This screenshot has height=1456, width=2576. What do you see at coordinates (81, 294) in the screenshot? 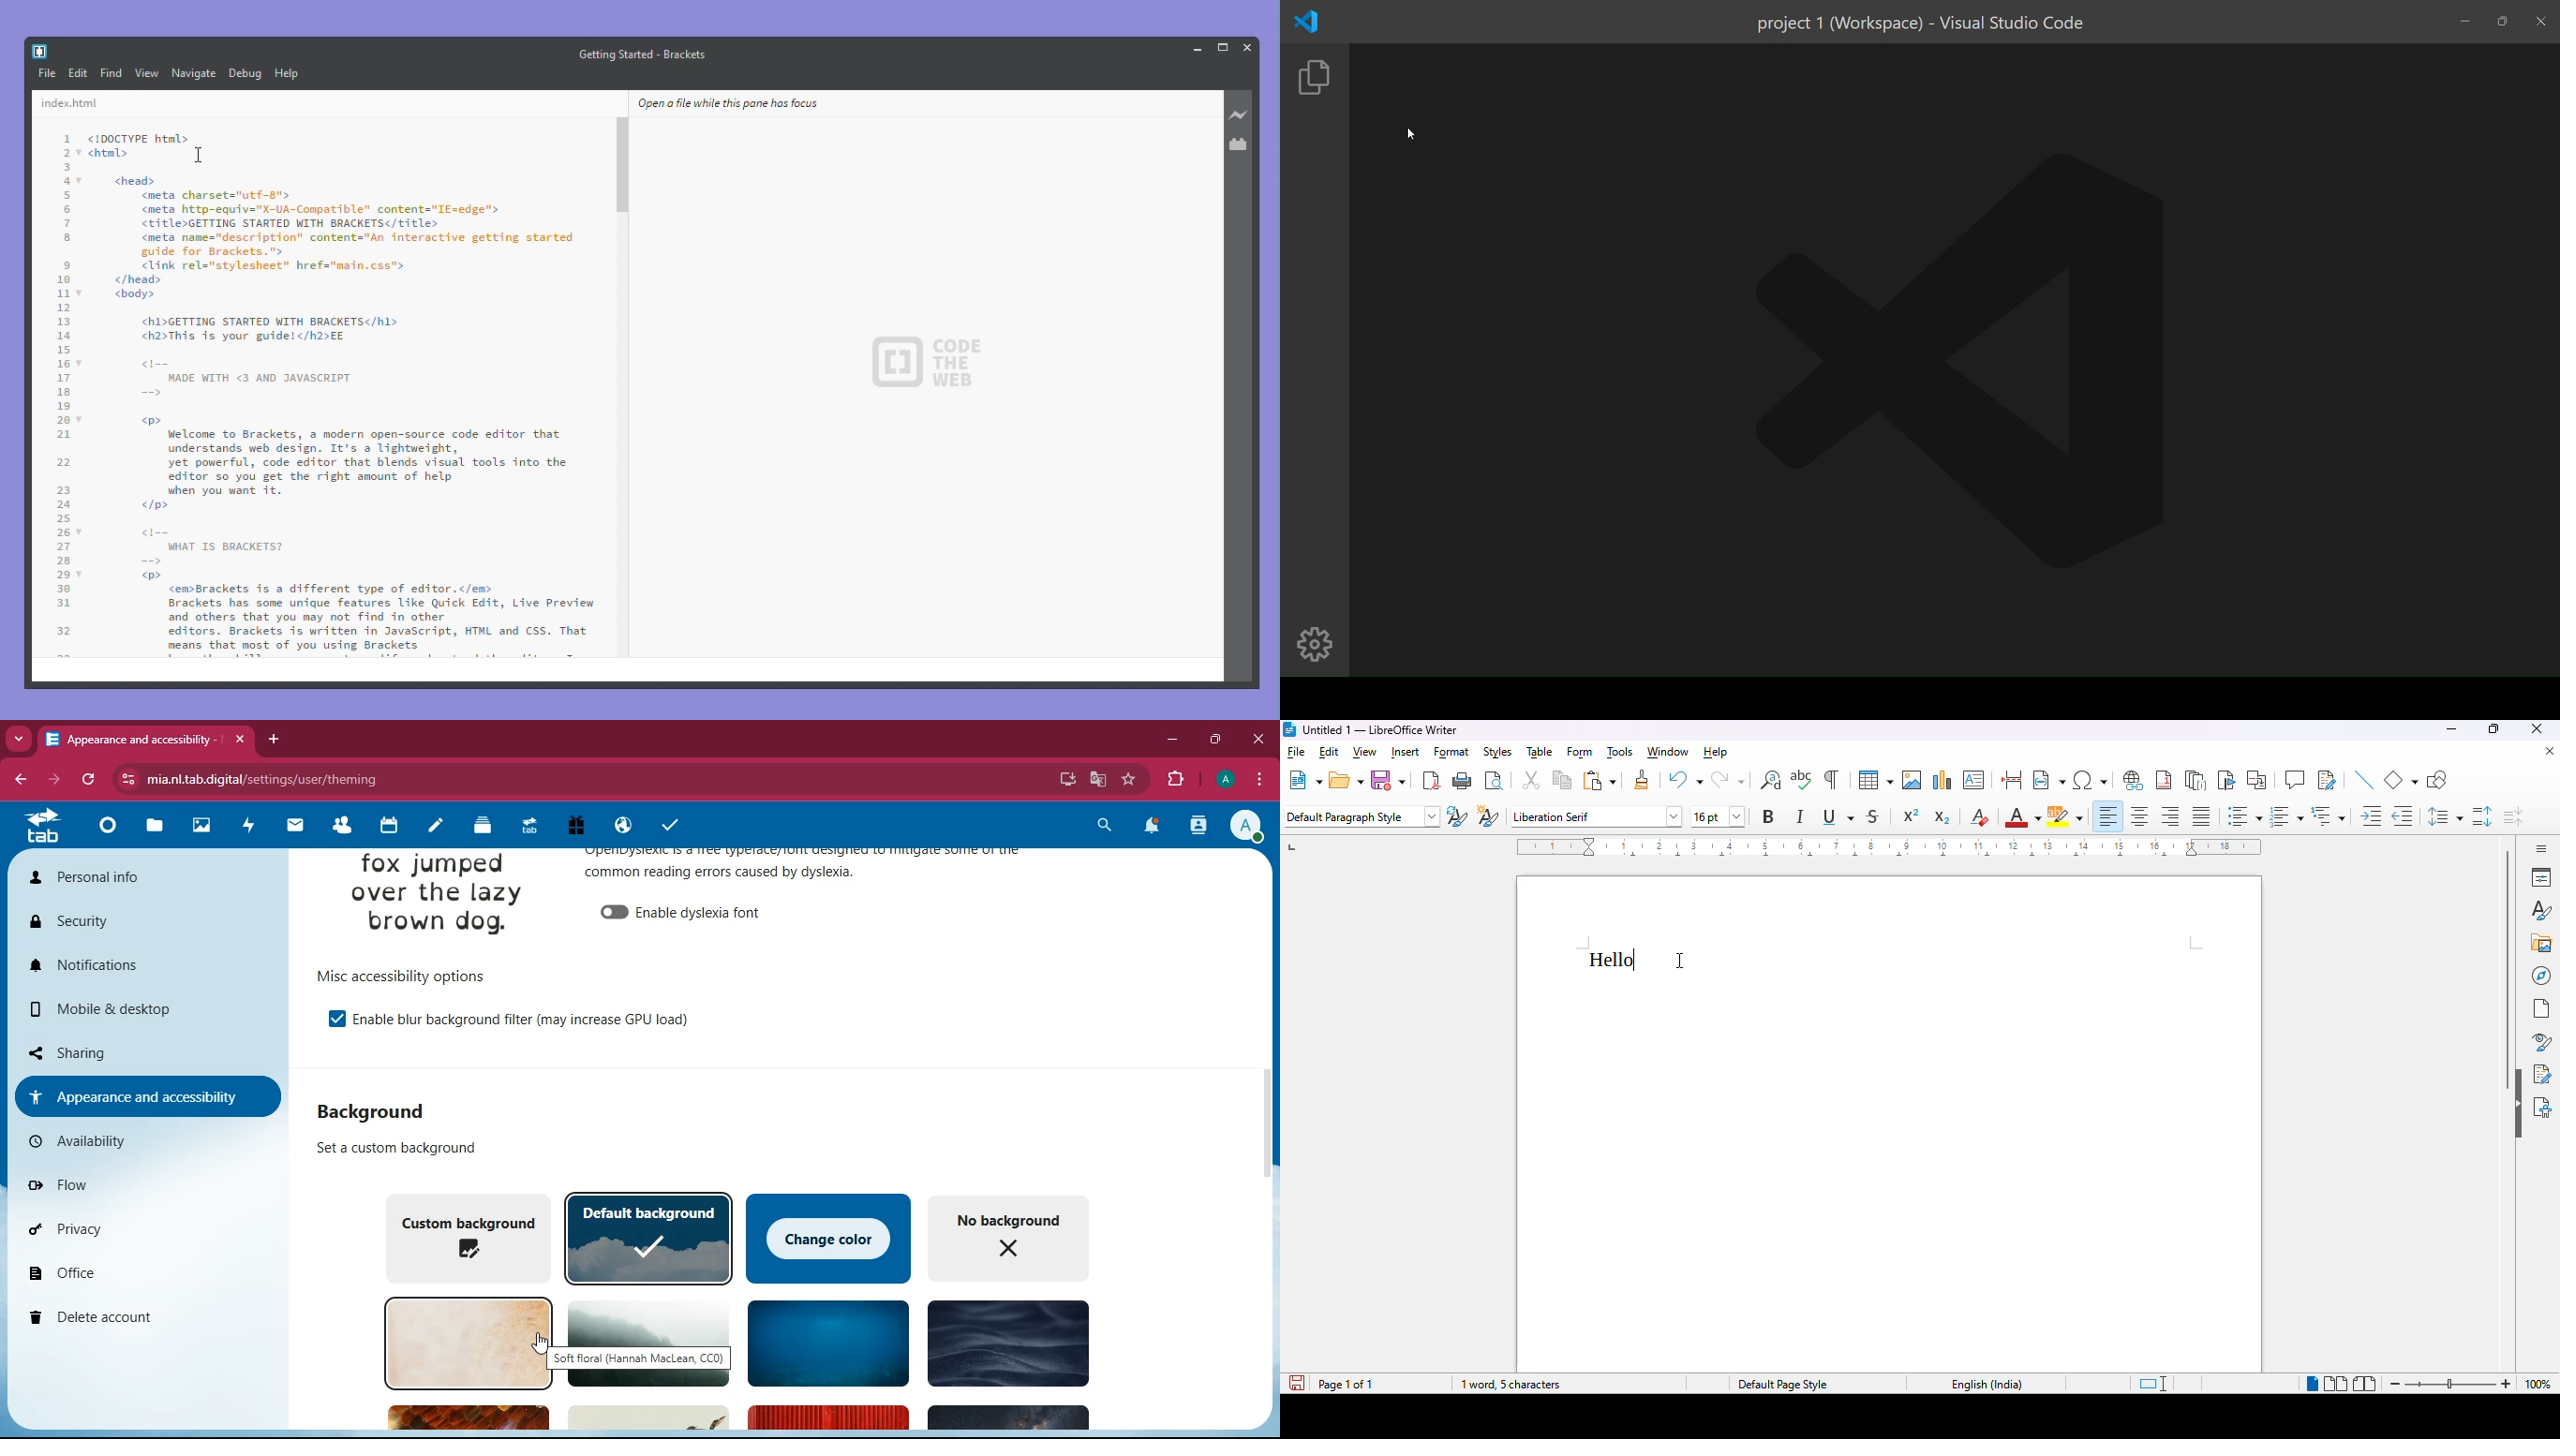
I see `code fold` at bounding box center [81, 294].